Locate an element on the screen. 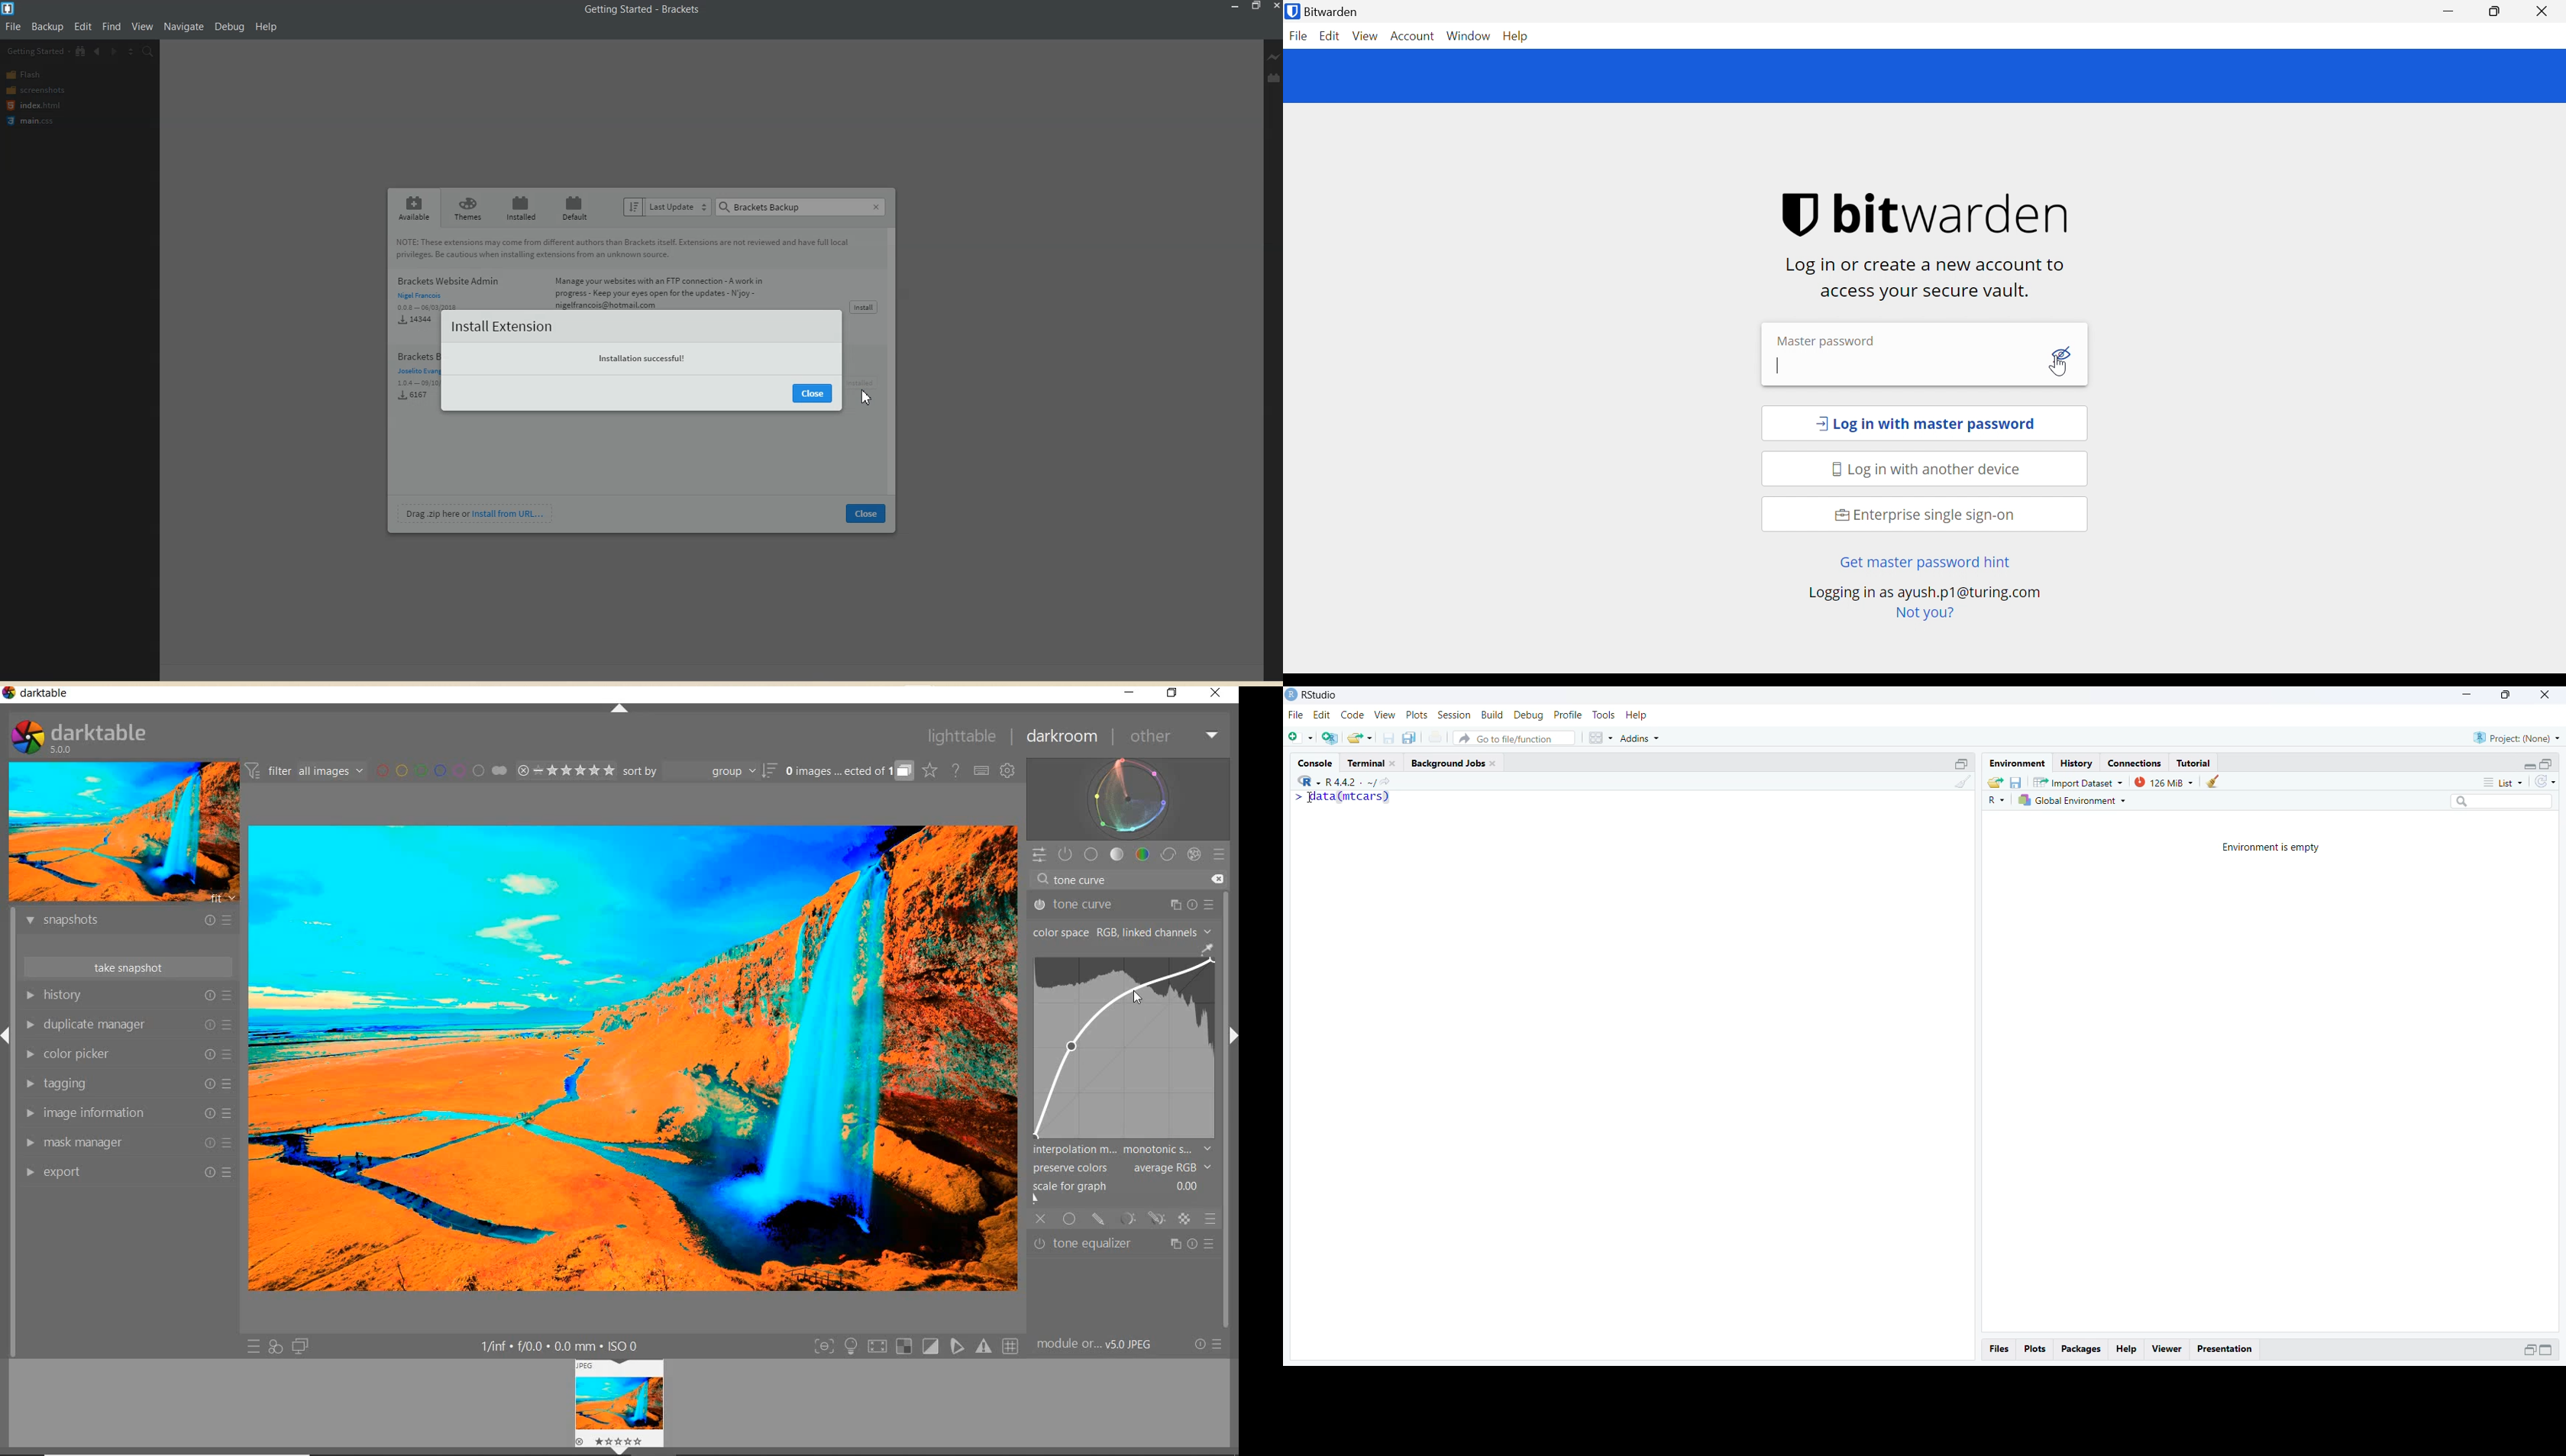 This screenshot has width=2576, height=1456. Help is located at coordinates (2126, 1350).